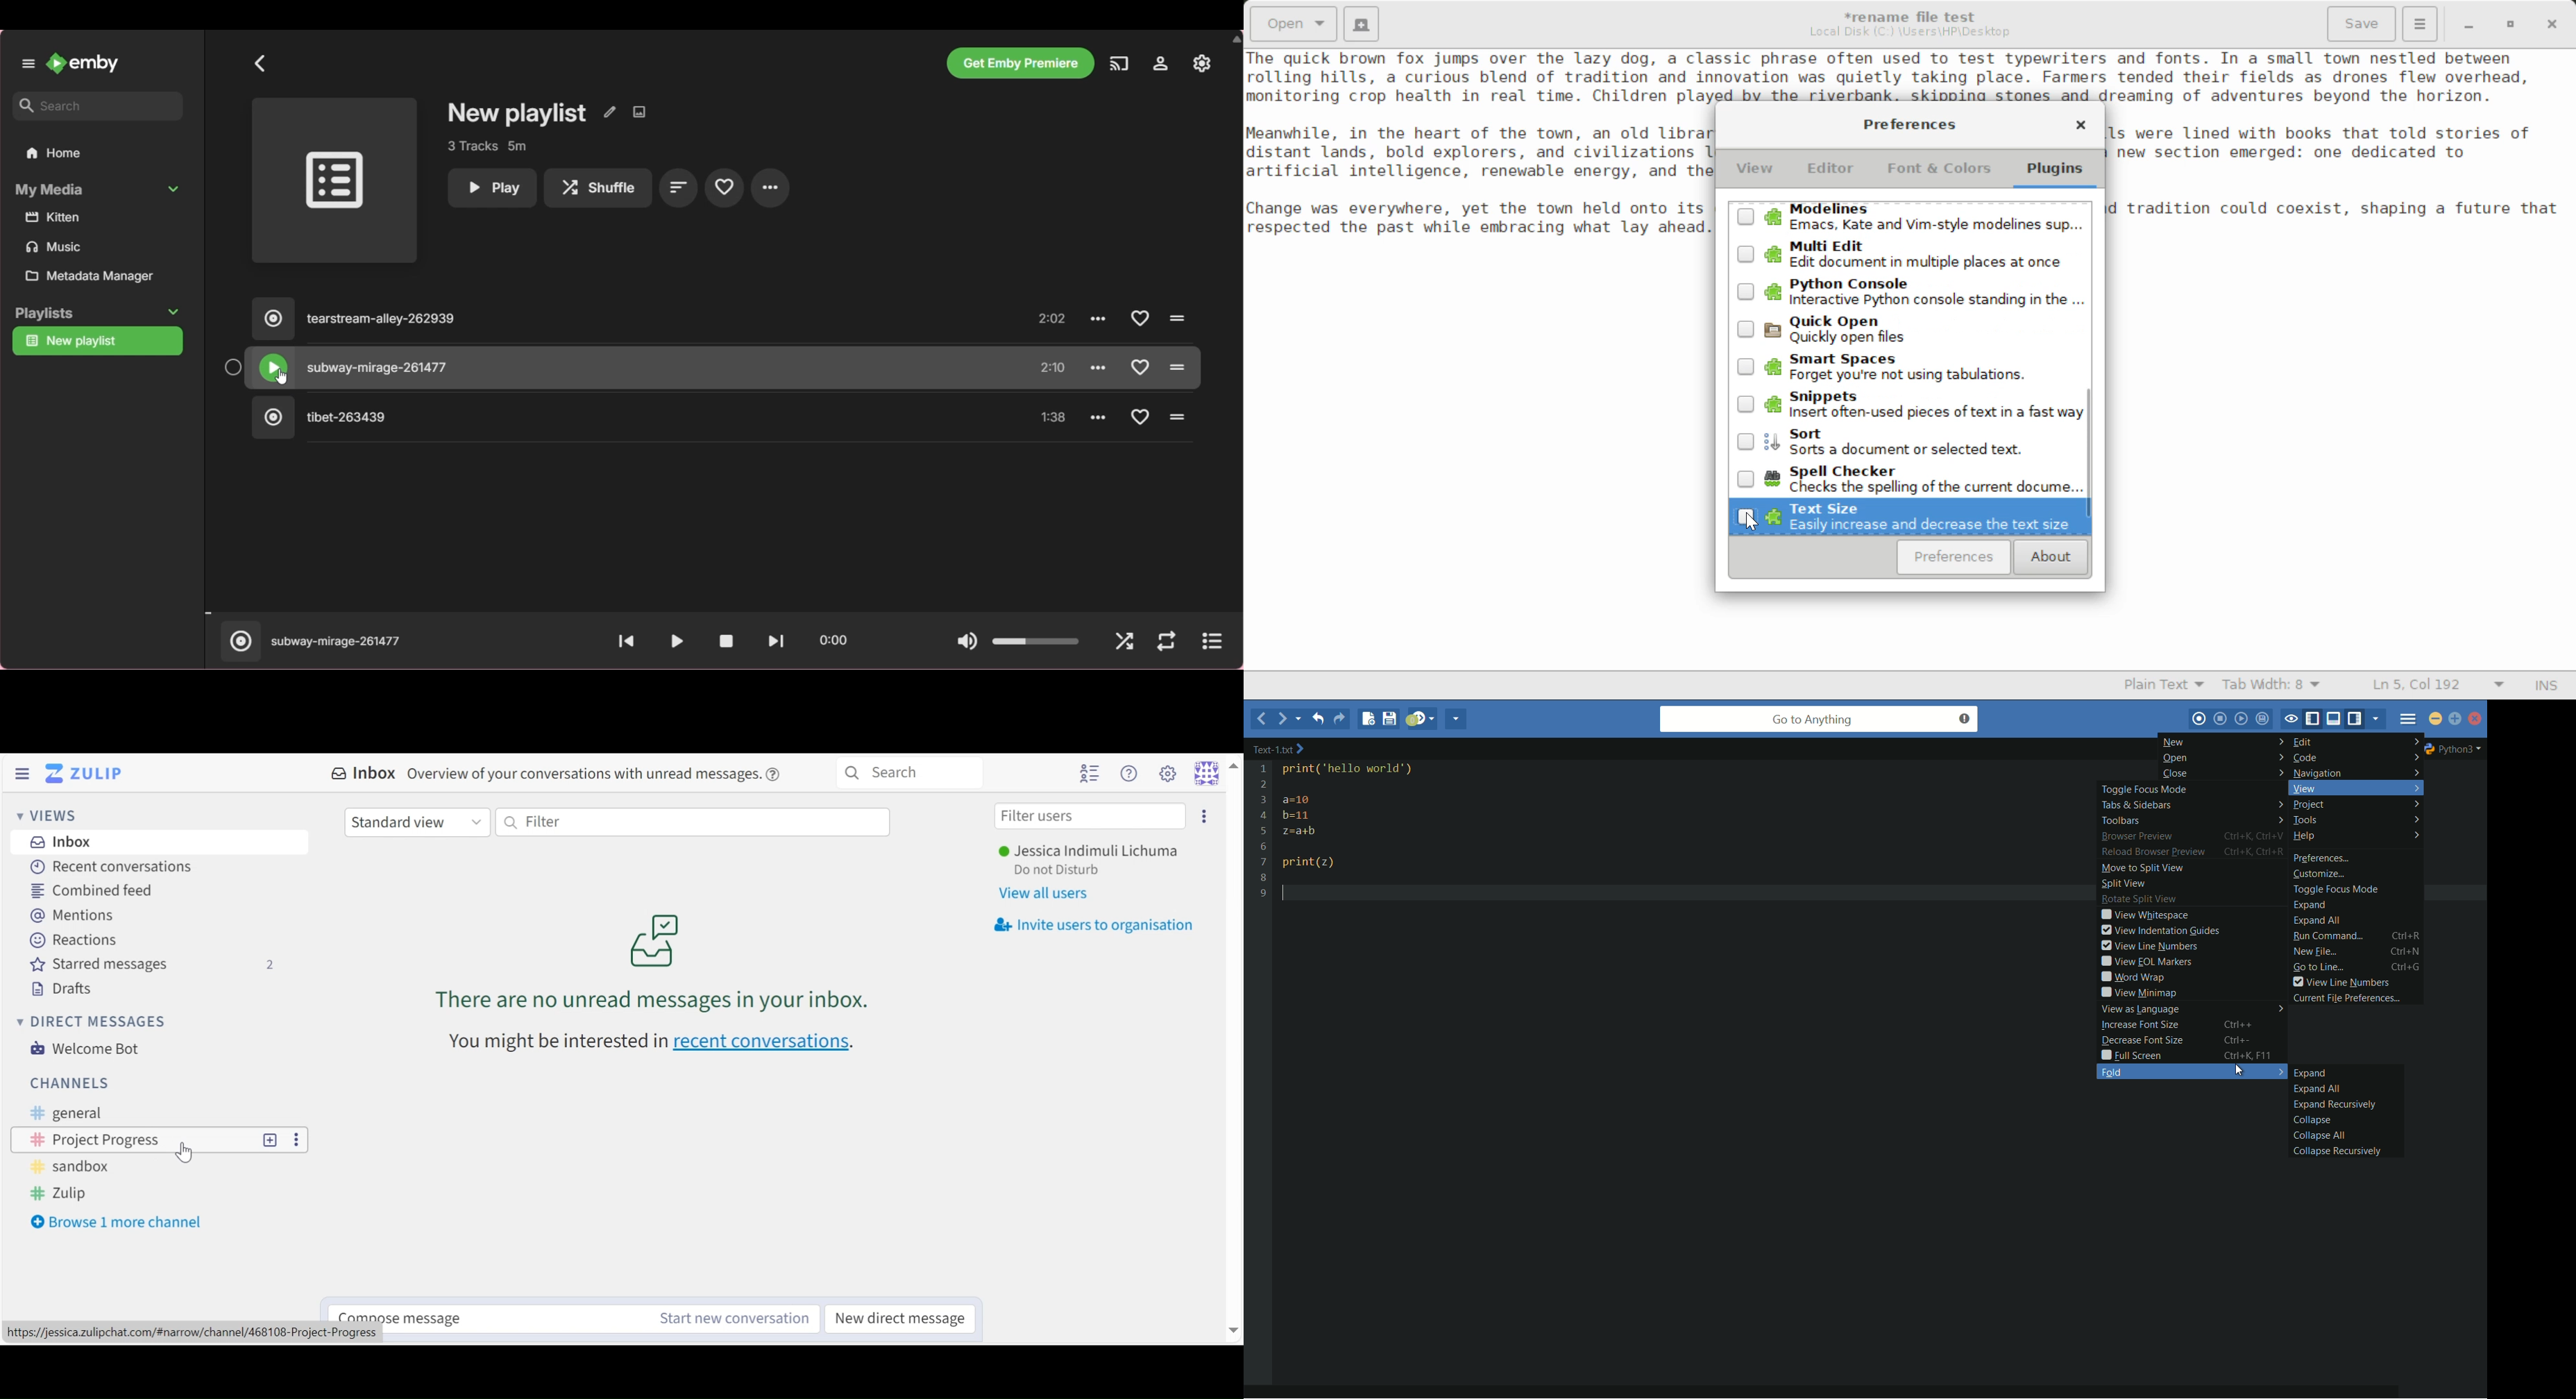 Image resolution: width=2576 pixels, height=1400 pixels. What do you see at coordinates (1830, 1385) in the screenshot?
I see `horizontal scroll bar` at bounding box center [1830, 1385].